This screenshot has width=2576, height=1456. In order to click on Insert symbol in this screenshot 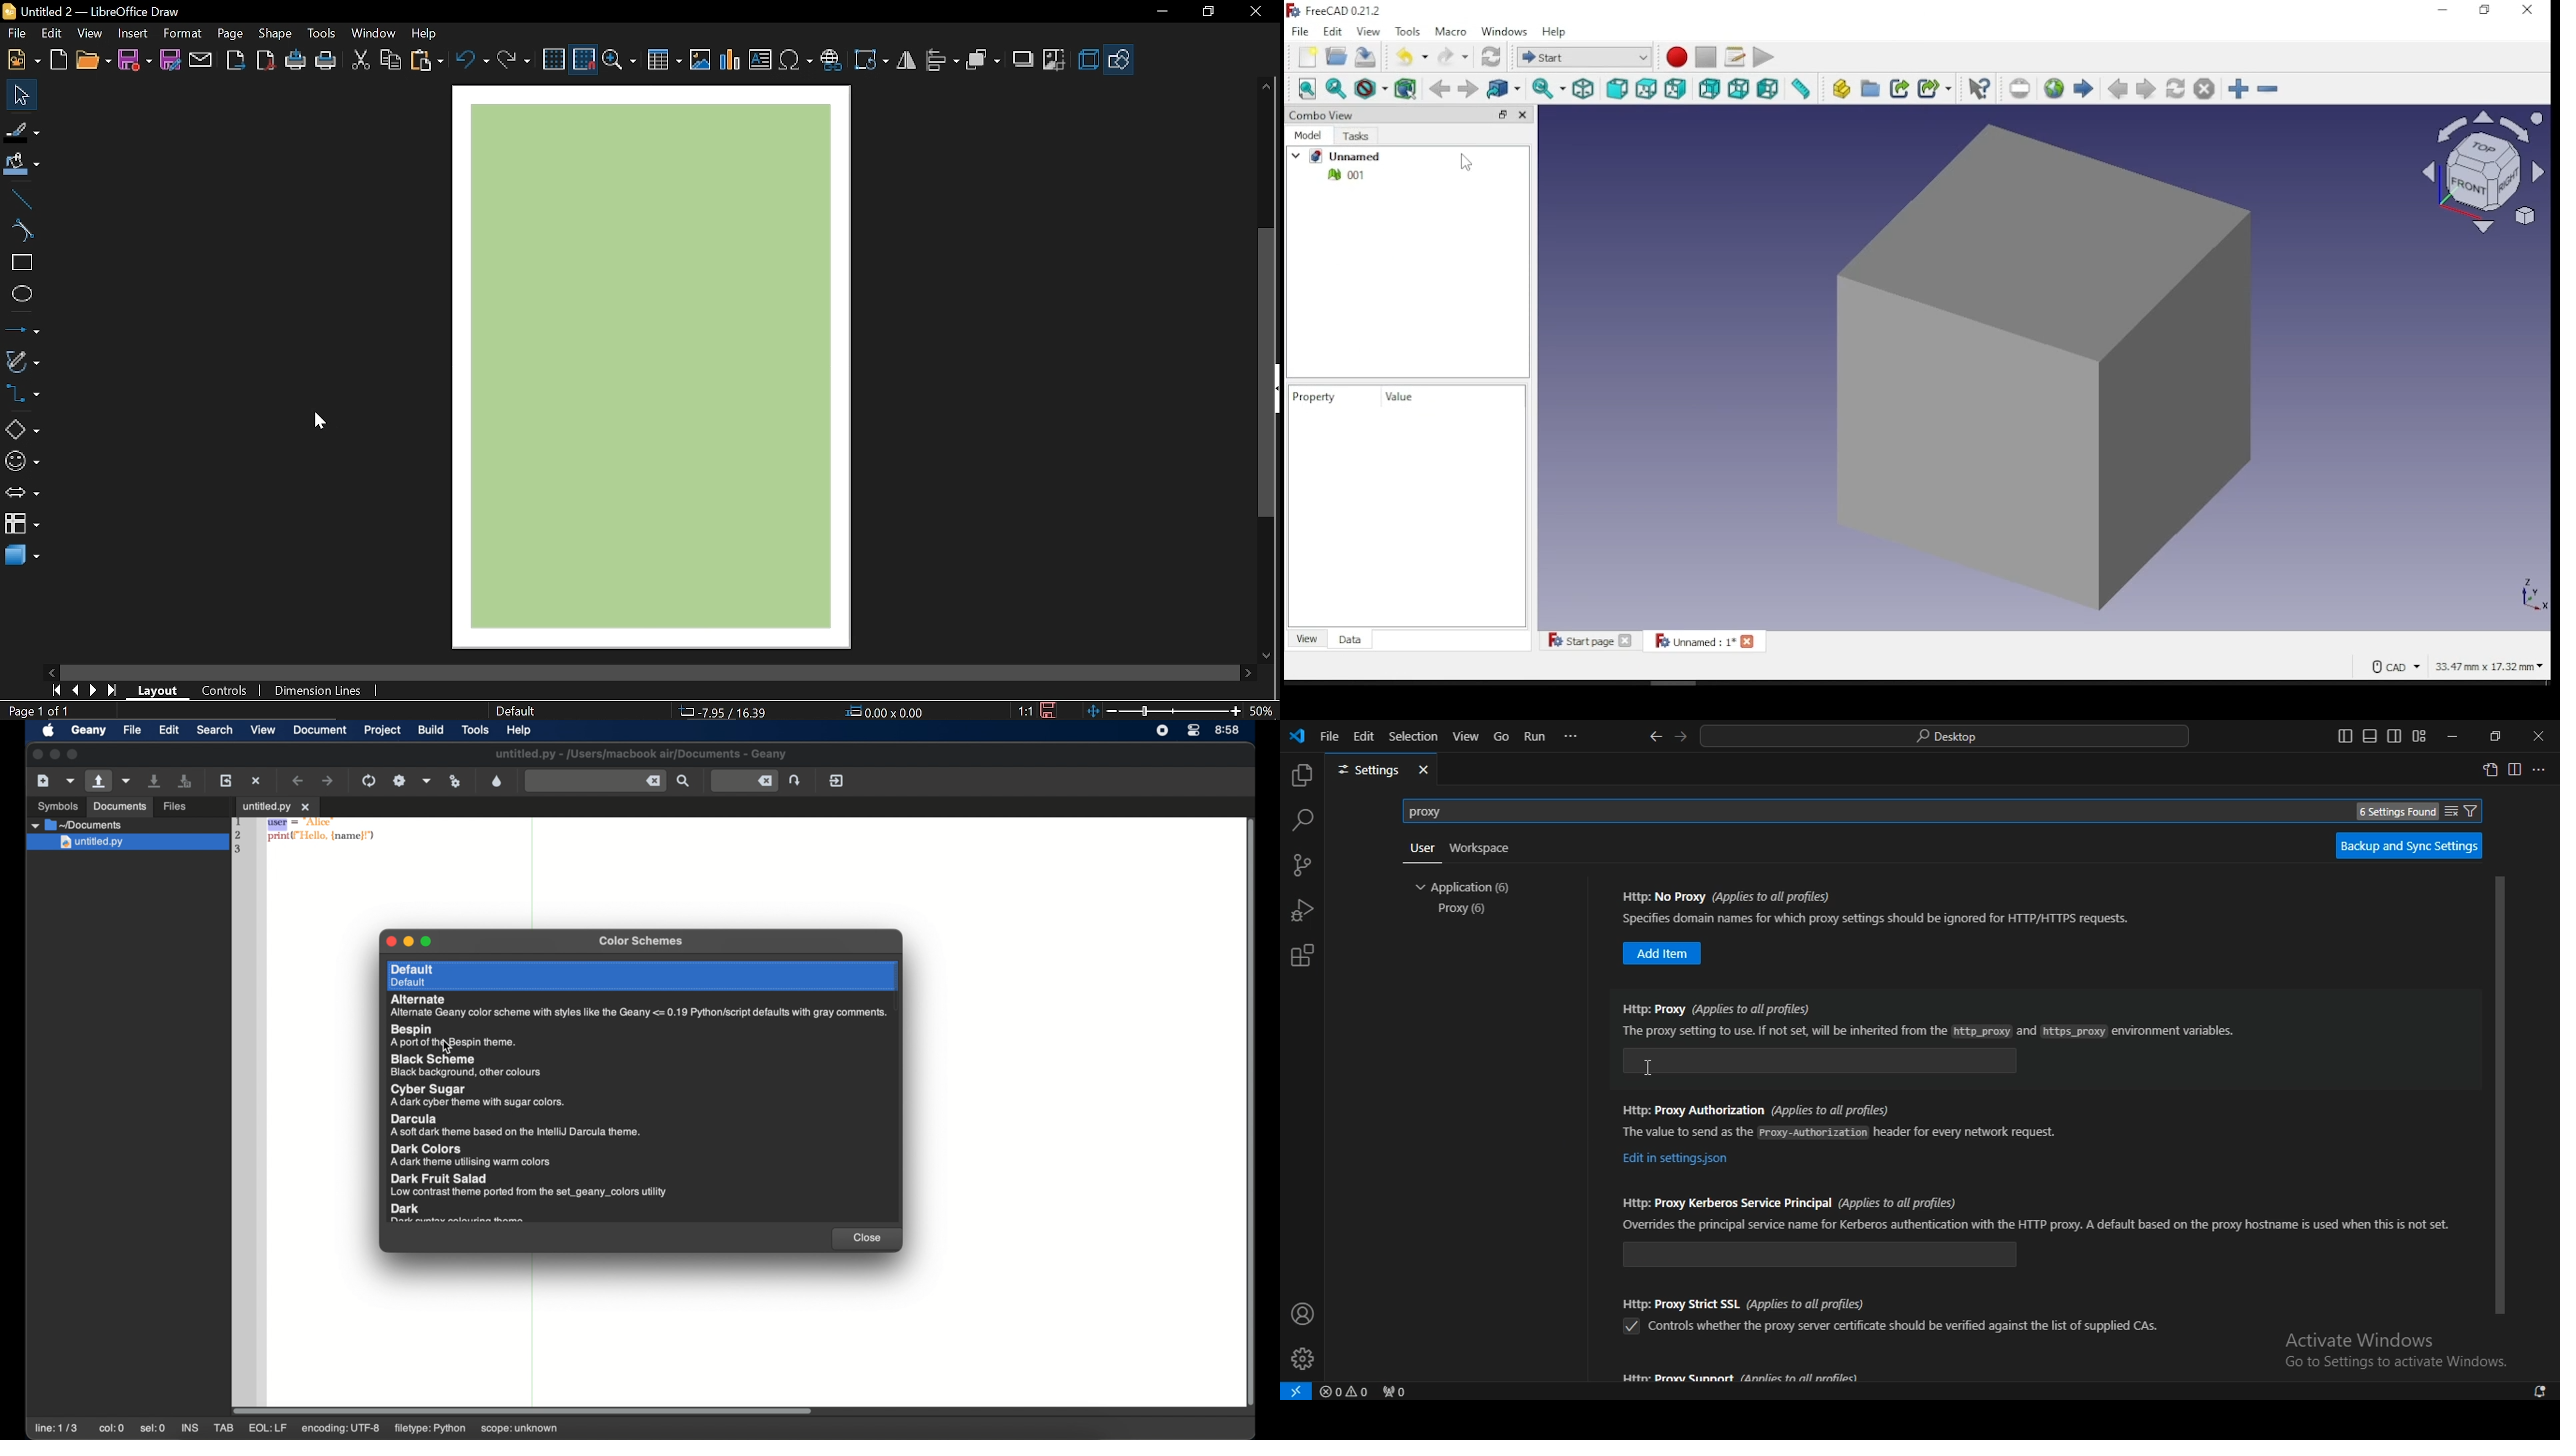, I will do `click(796, 61)`.